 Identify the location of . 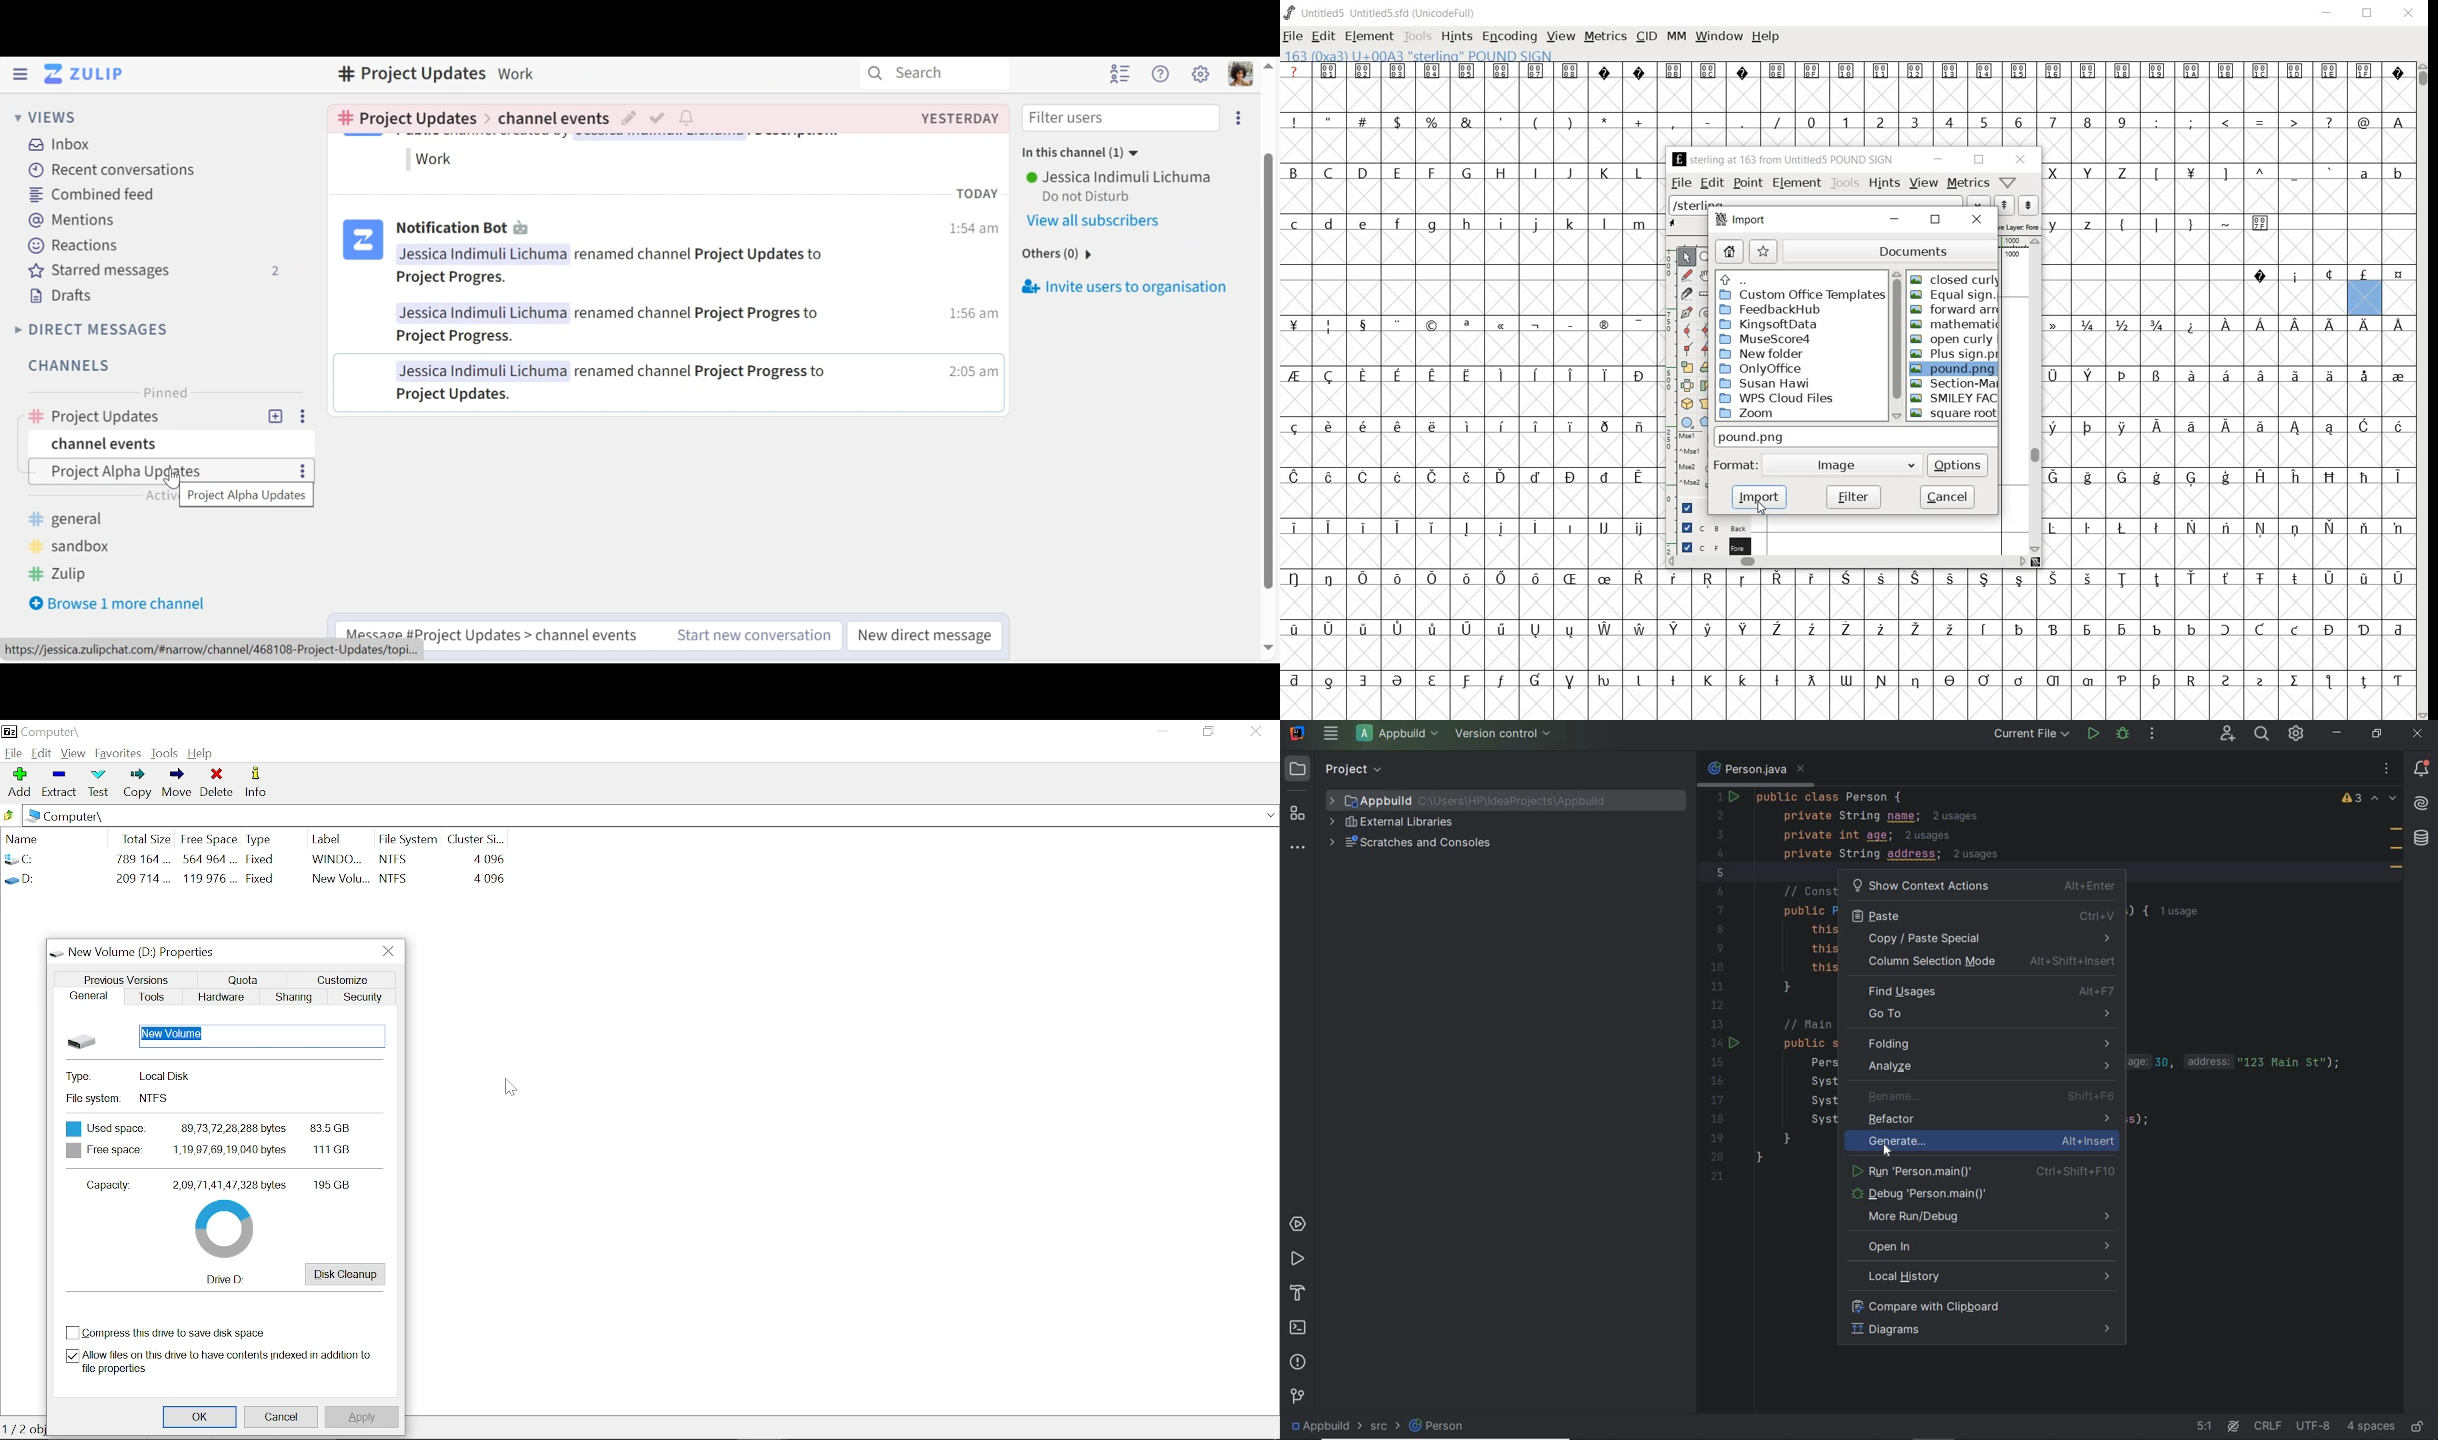
(1501, 426).